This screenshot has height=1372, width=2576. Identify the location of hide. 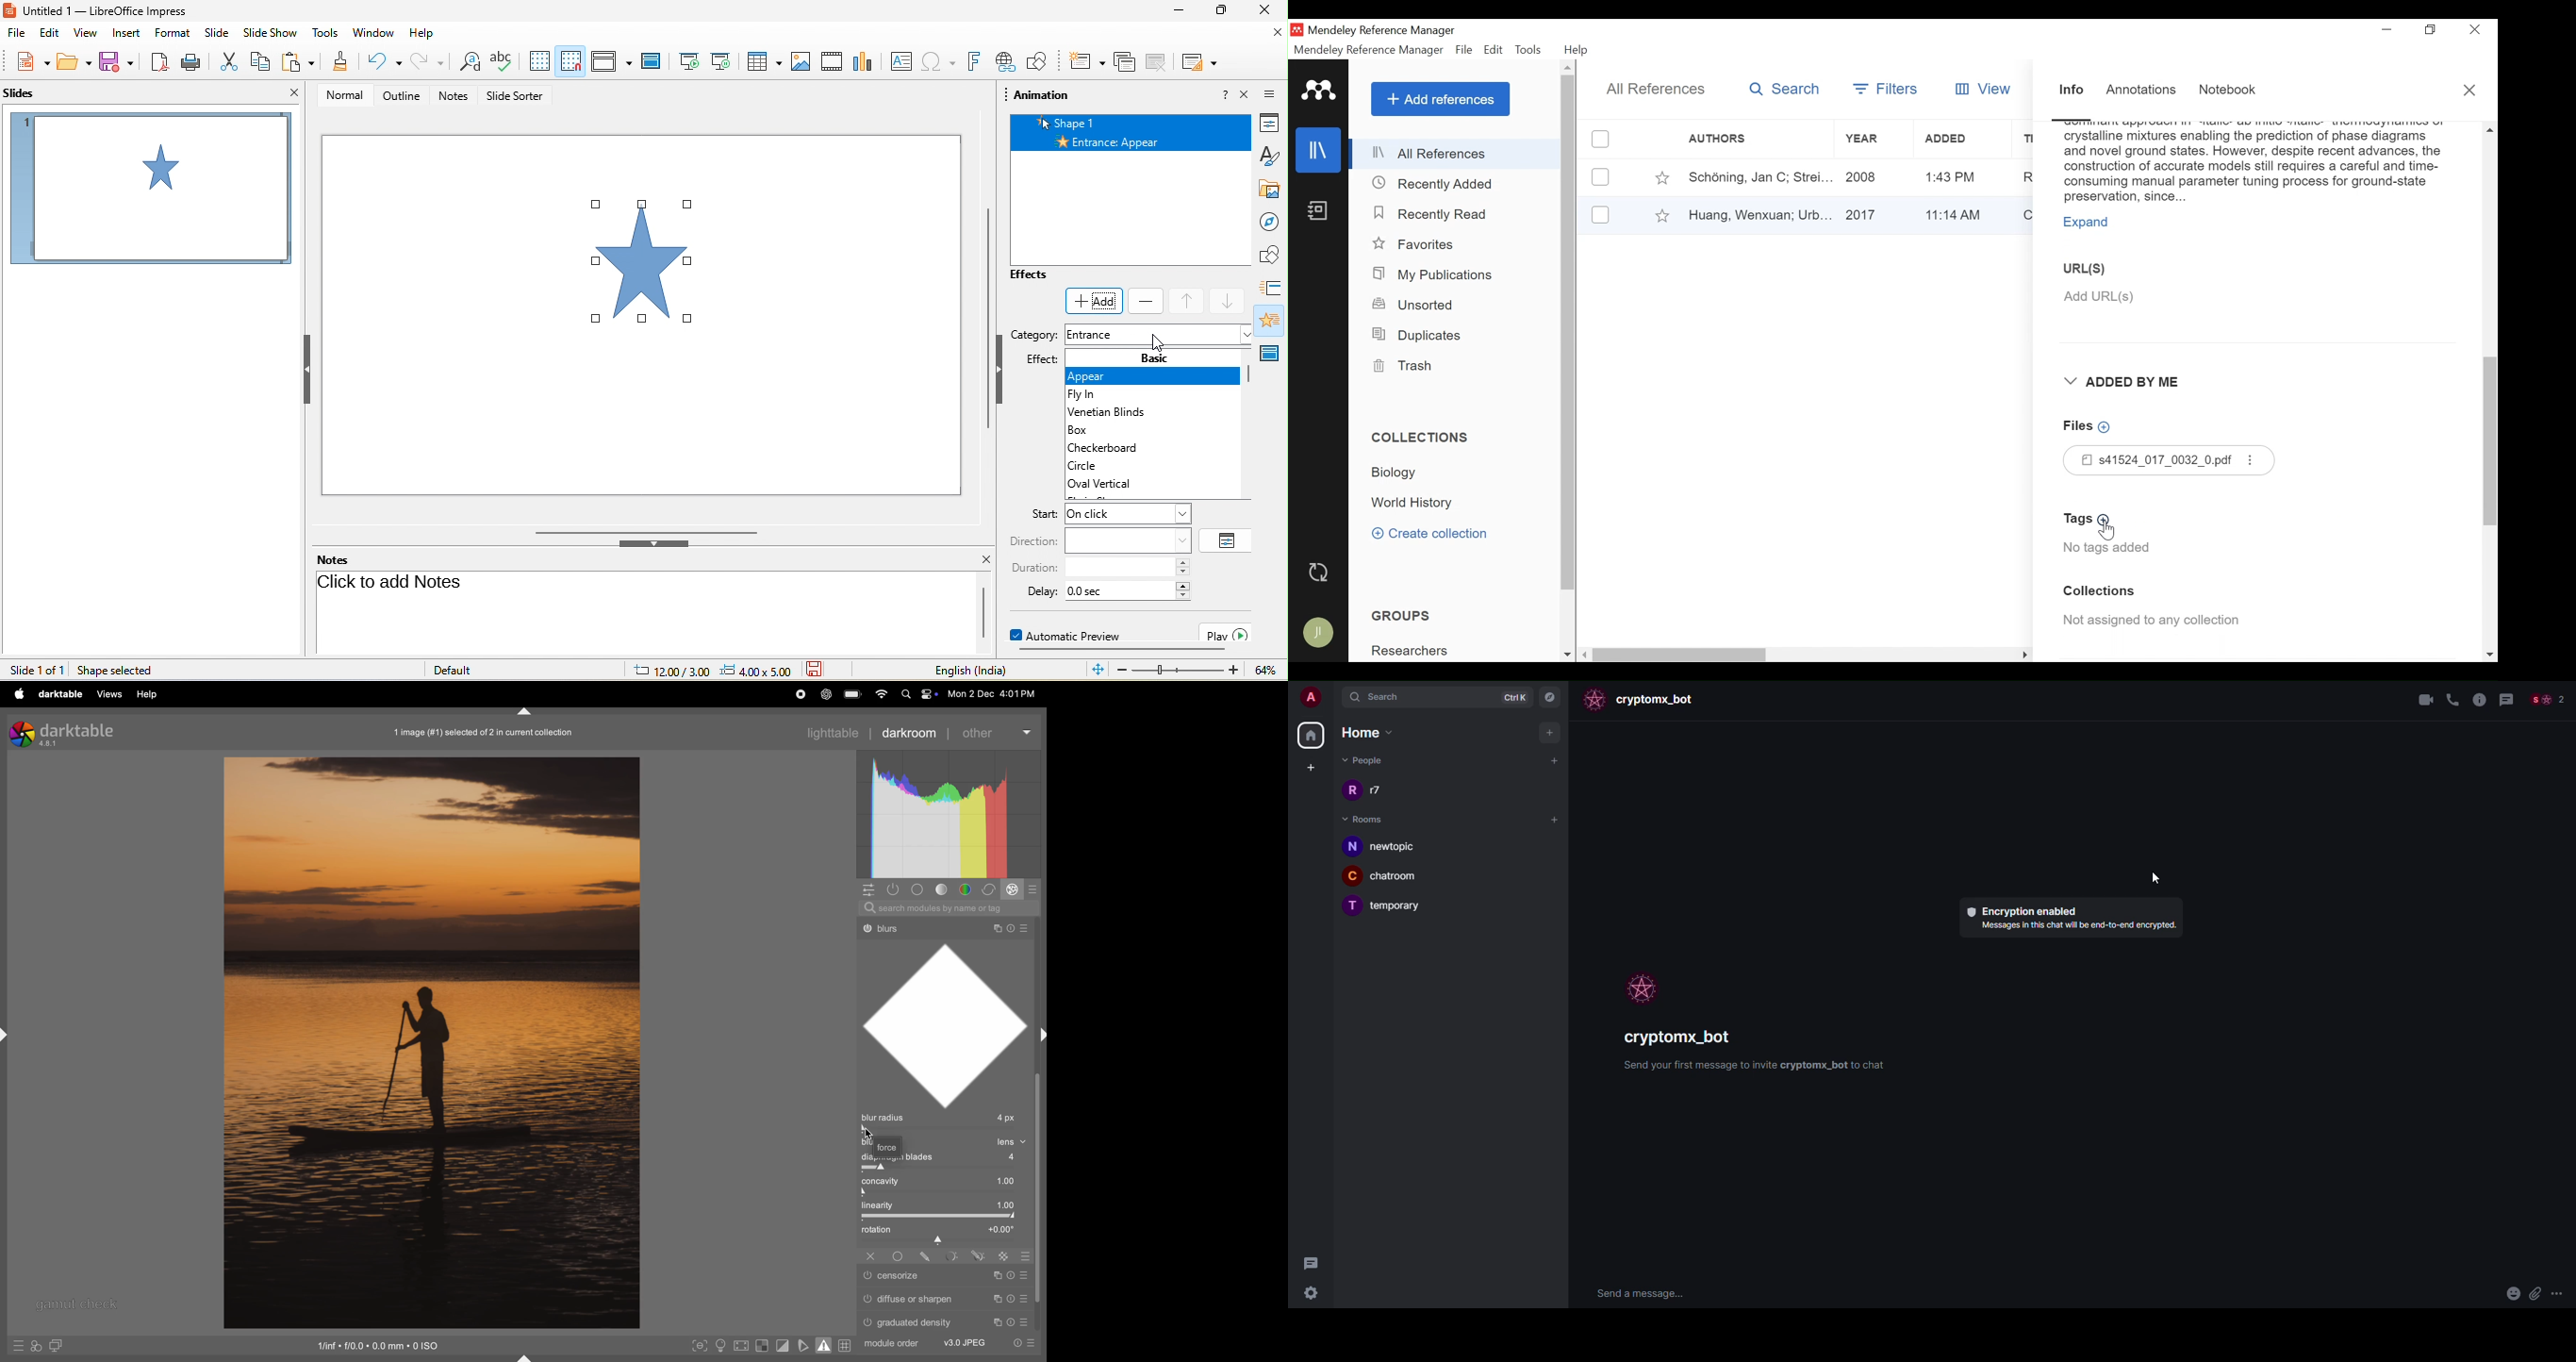
(310, 370).